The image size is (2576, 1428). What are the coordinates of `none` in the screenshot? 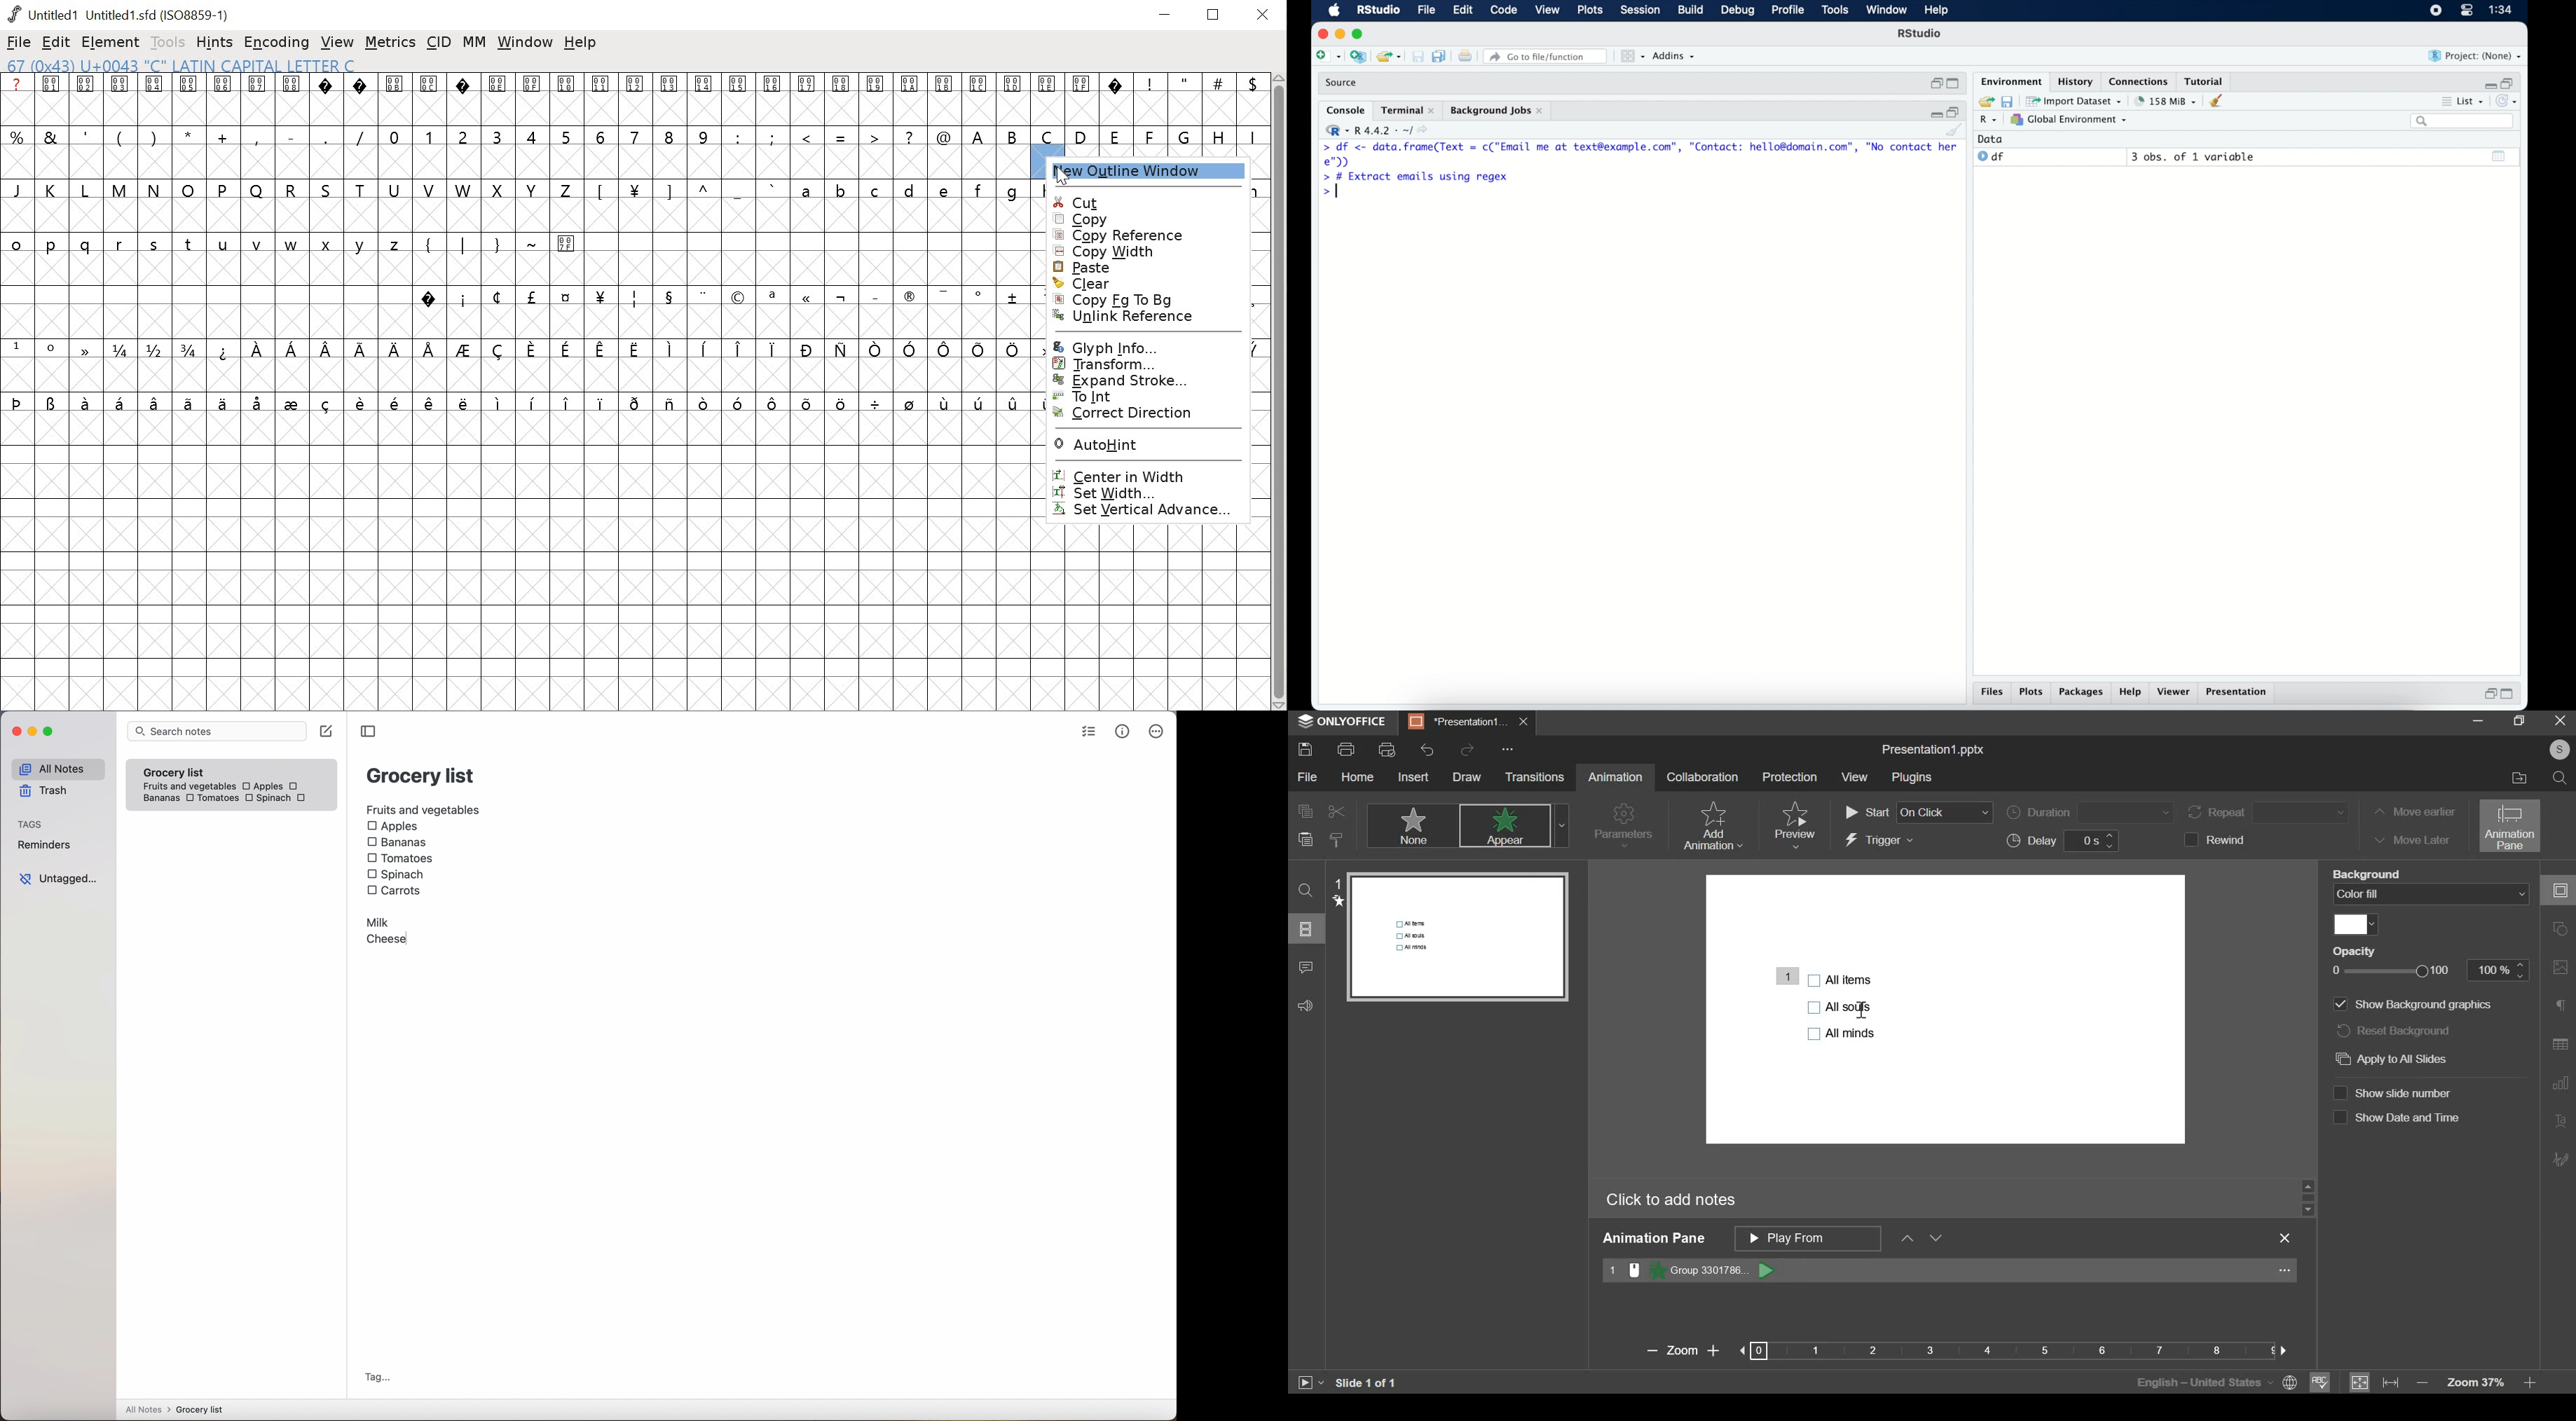 It's located at (1411, 825).